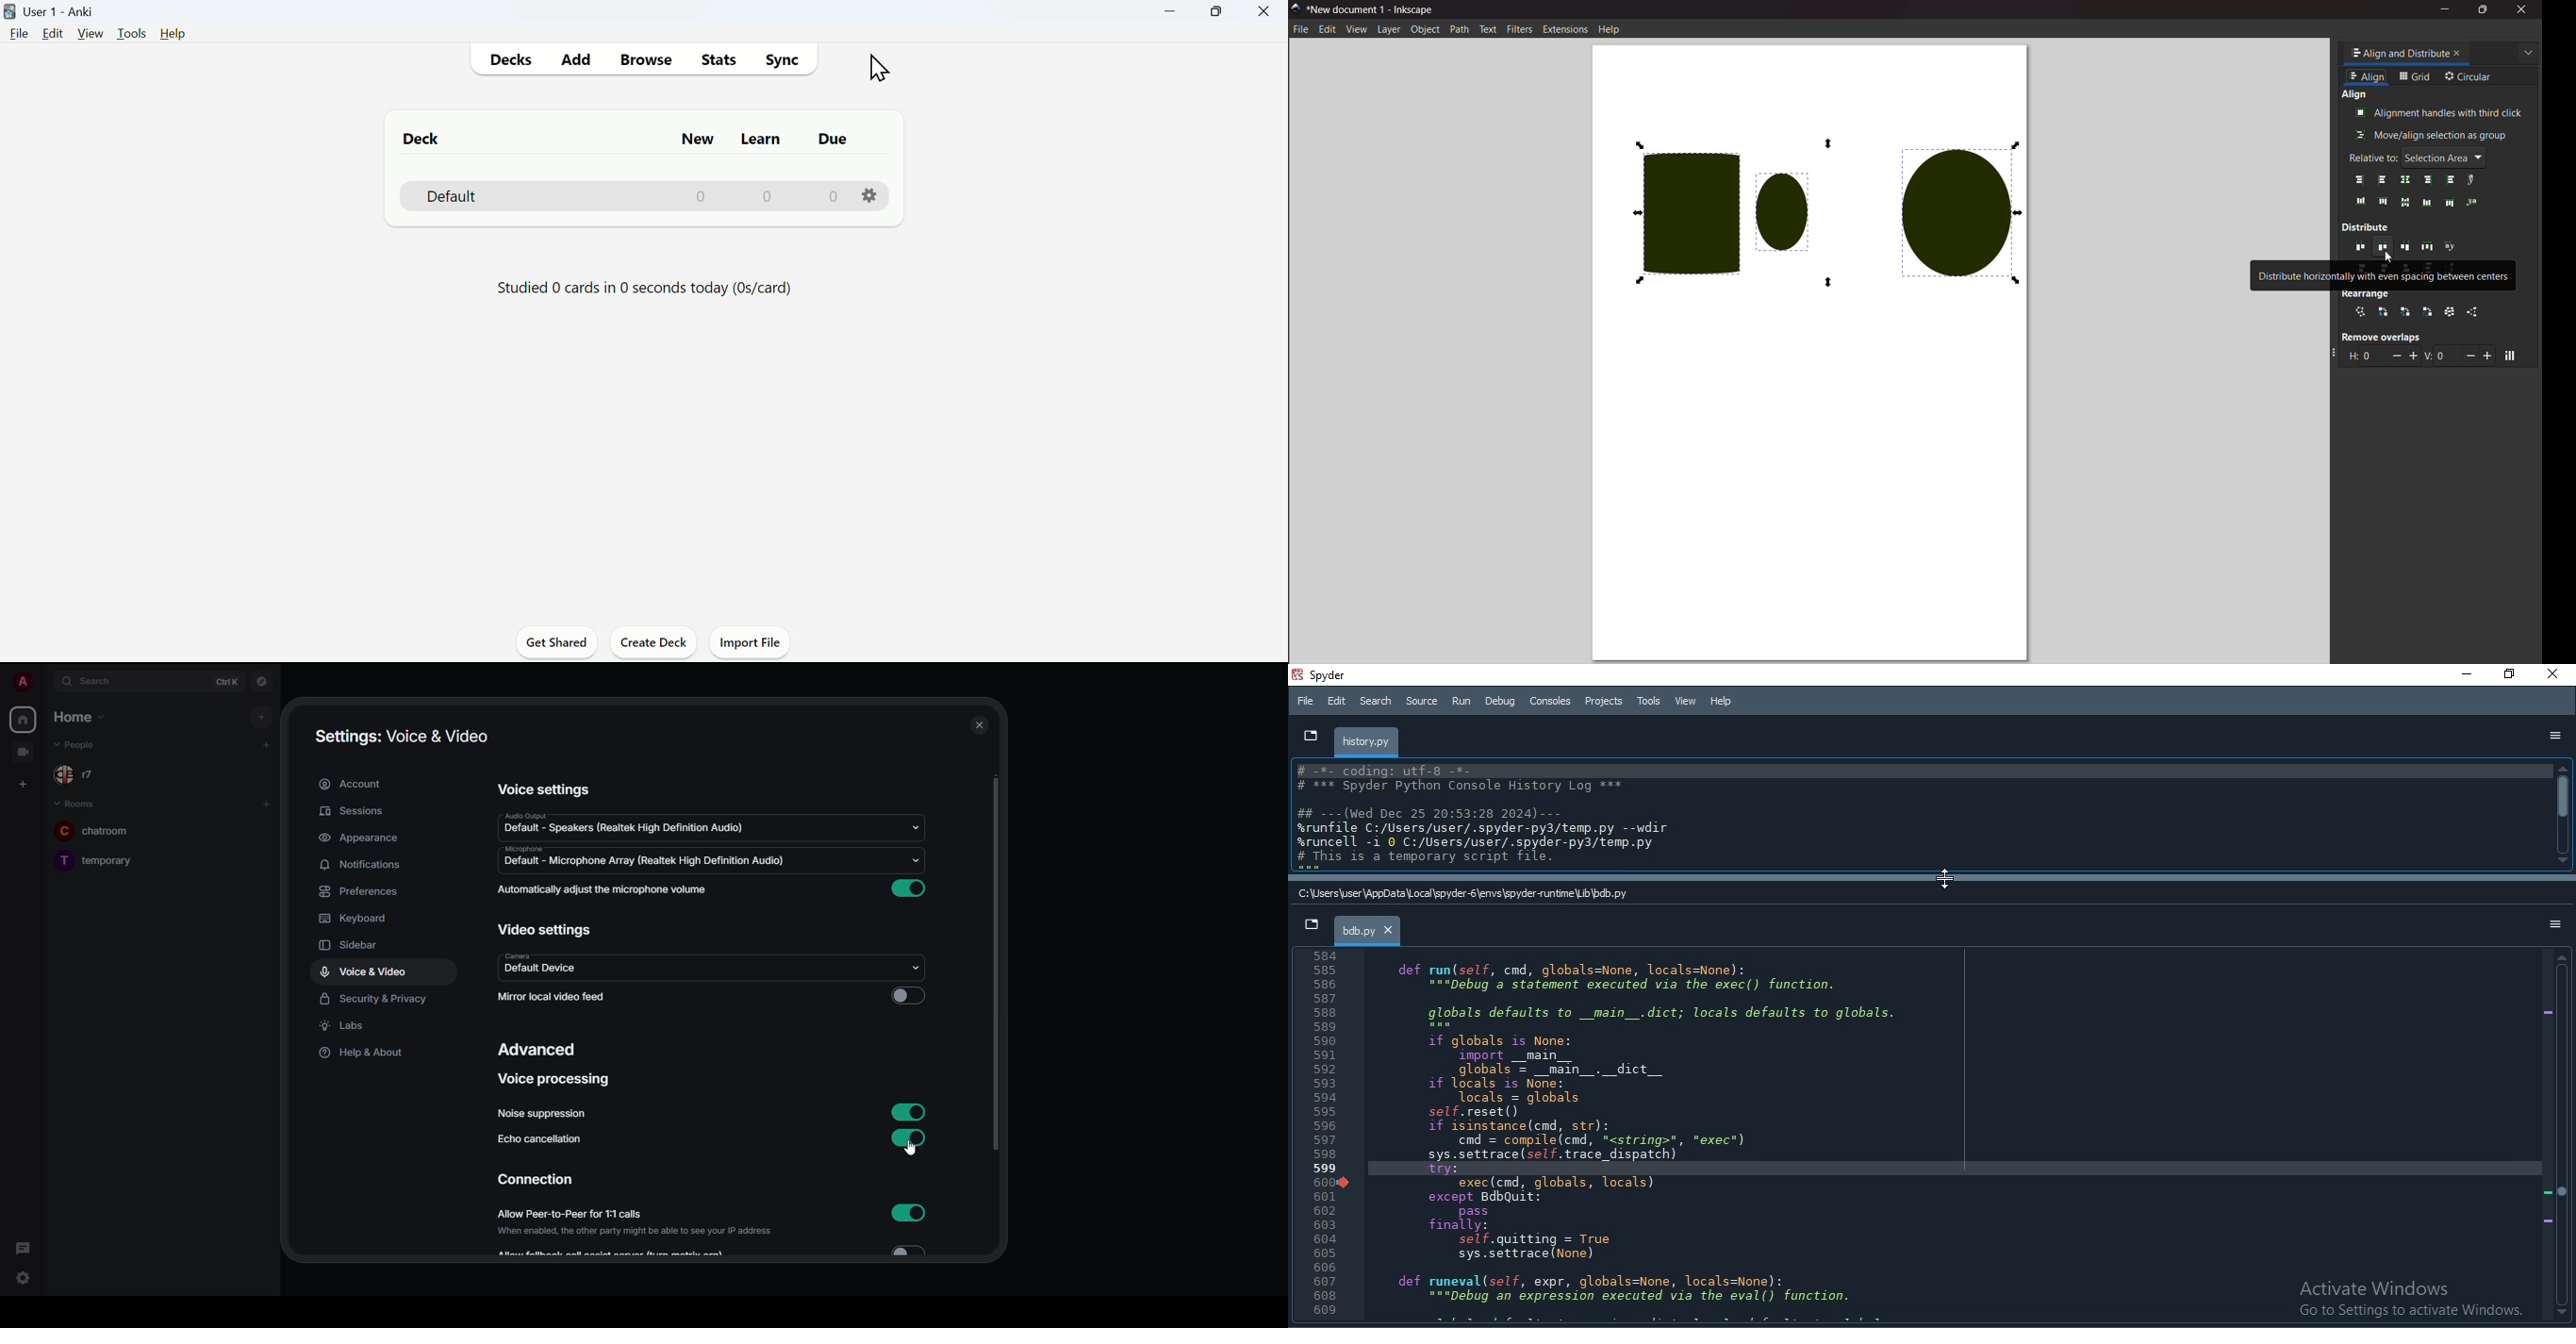  What do you see at coordinates (376, 1000) in the screenshot?
I see `security & privacy` at bounding box center [376, 1000].